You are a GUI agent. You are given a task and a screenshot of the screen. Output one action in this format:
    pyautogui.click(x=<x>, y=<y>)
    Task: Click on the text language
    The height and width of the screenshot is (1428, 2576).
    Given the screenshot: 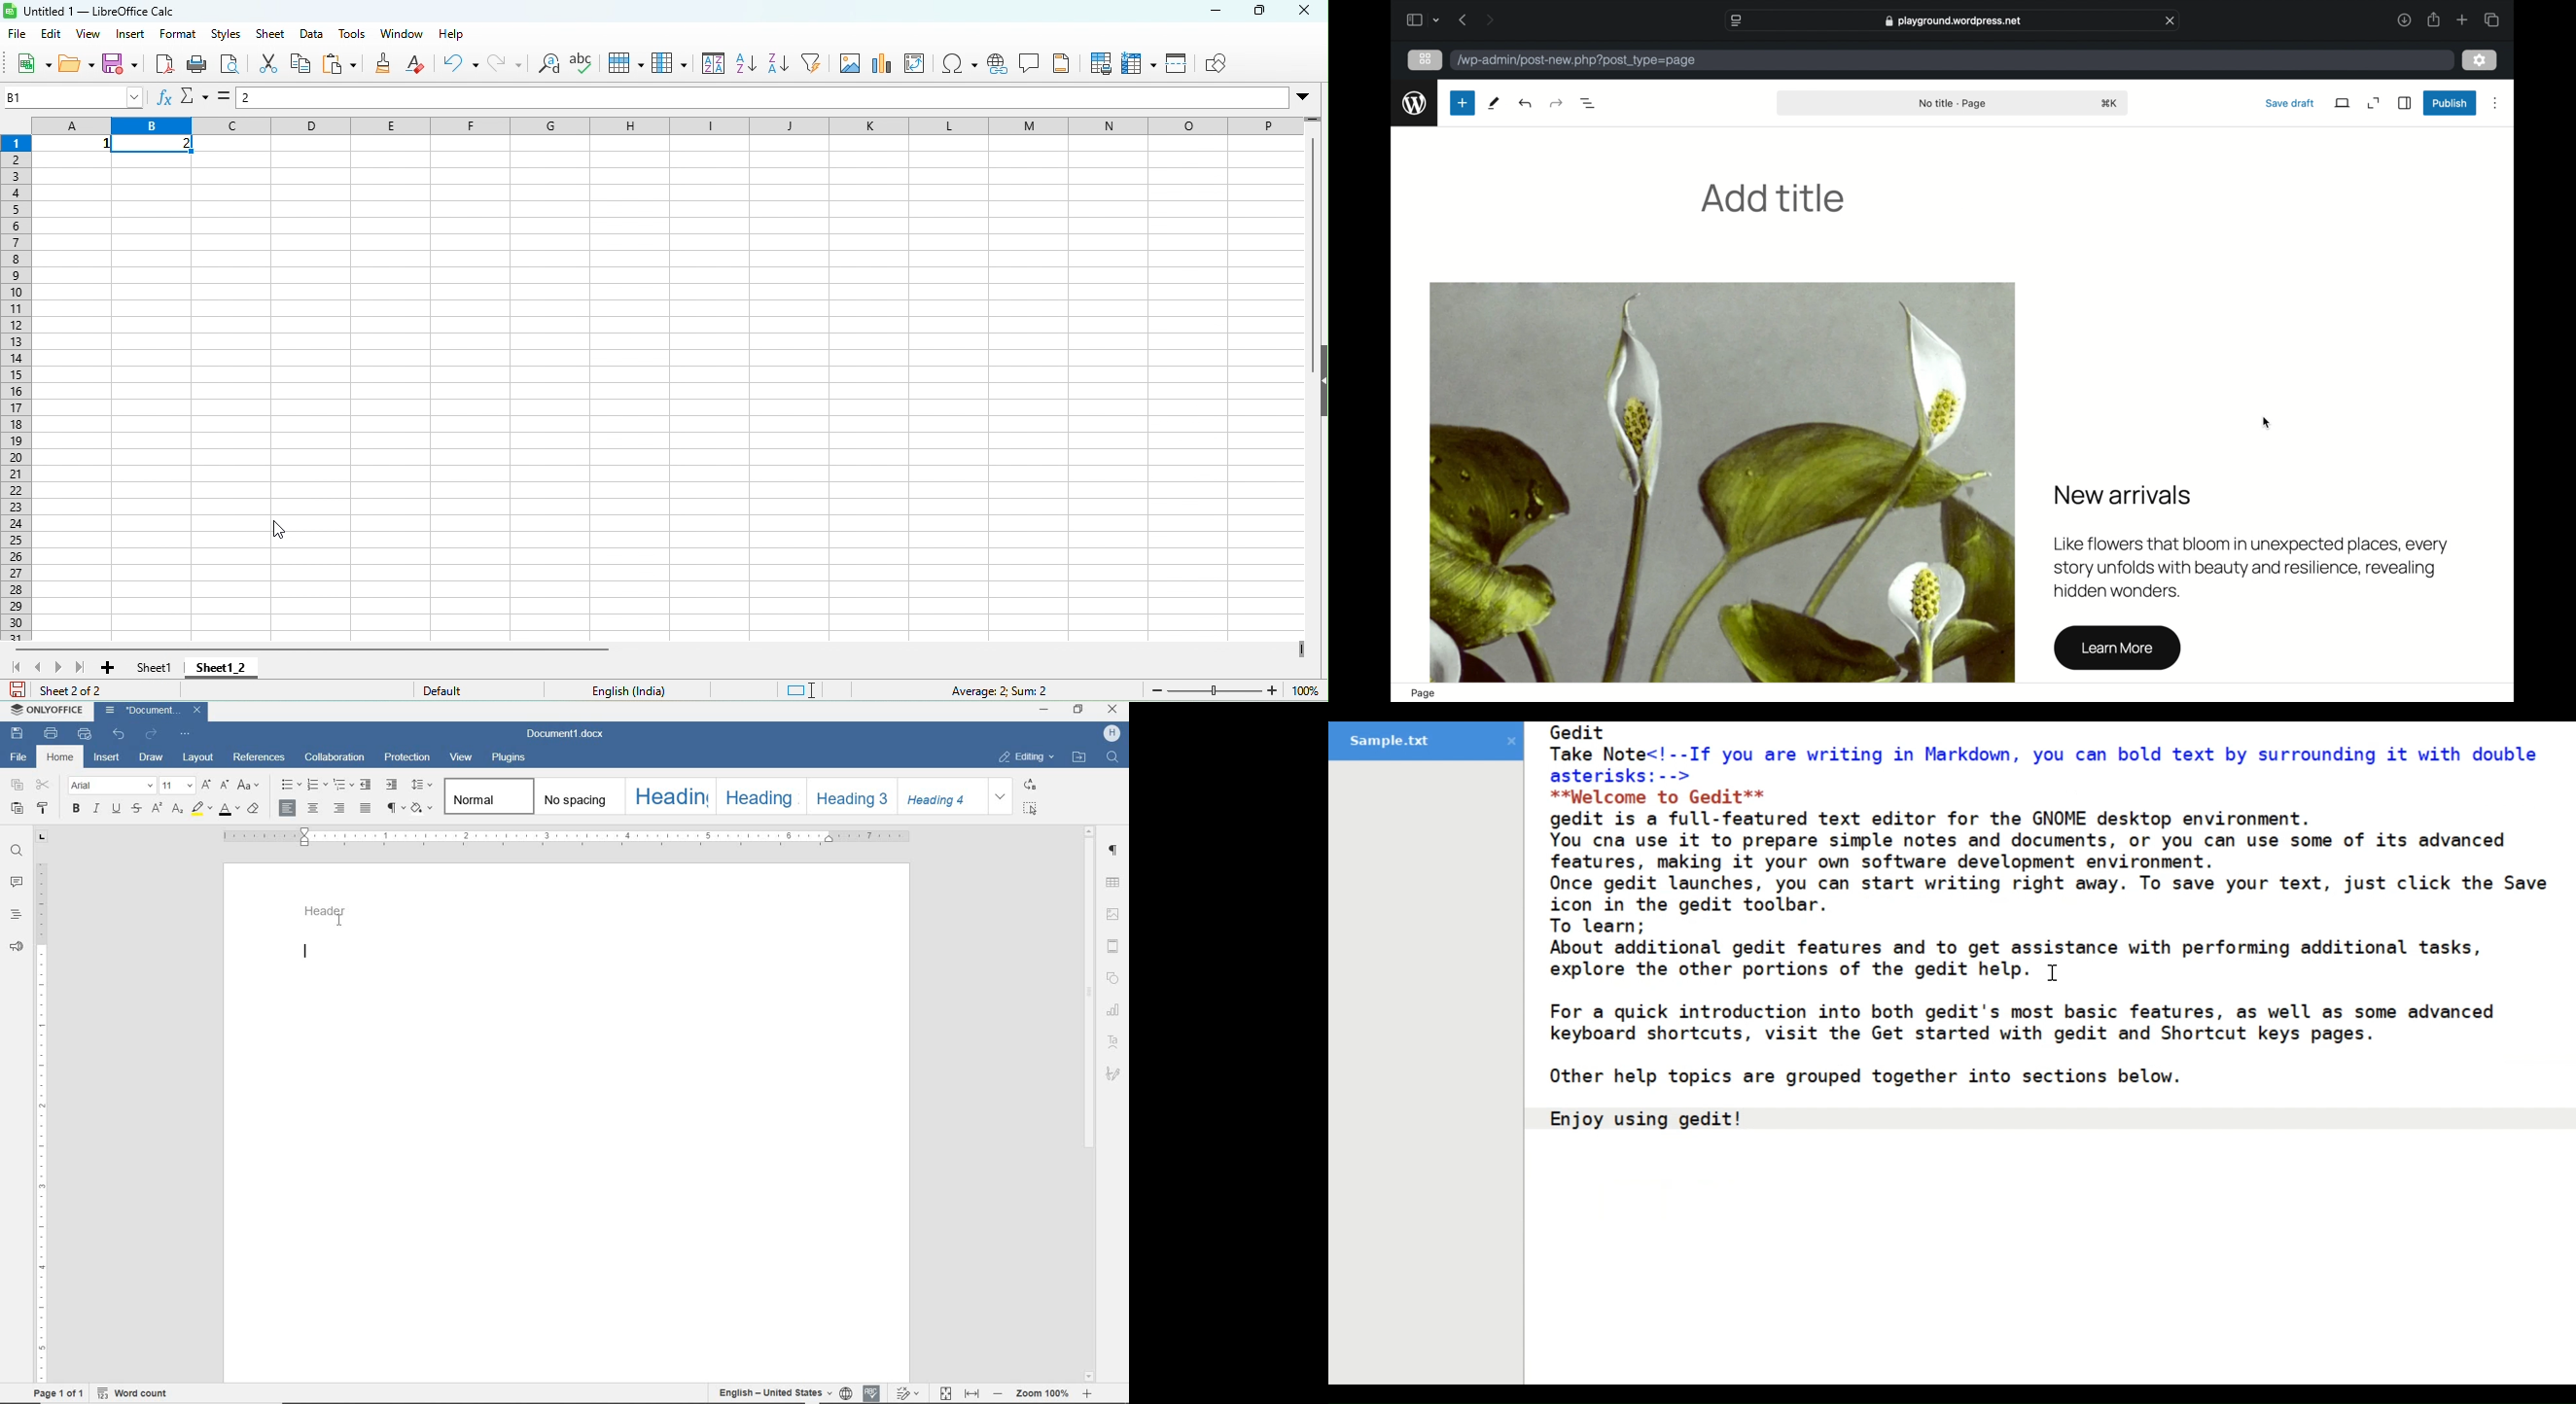 What is the action you would take?
    pyautogui.click(x=773, y=1391)
    